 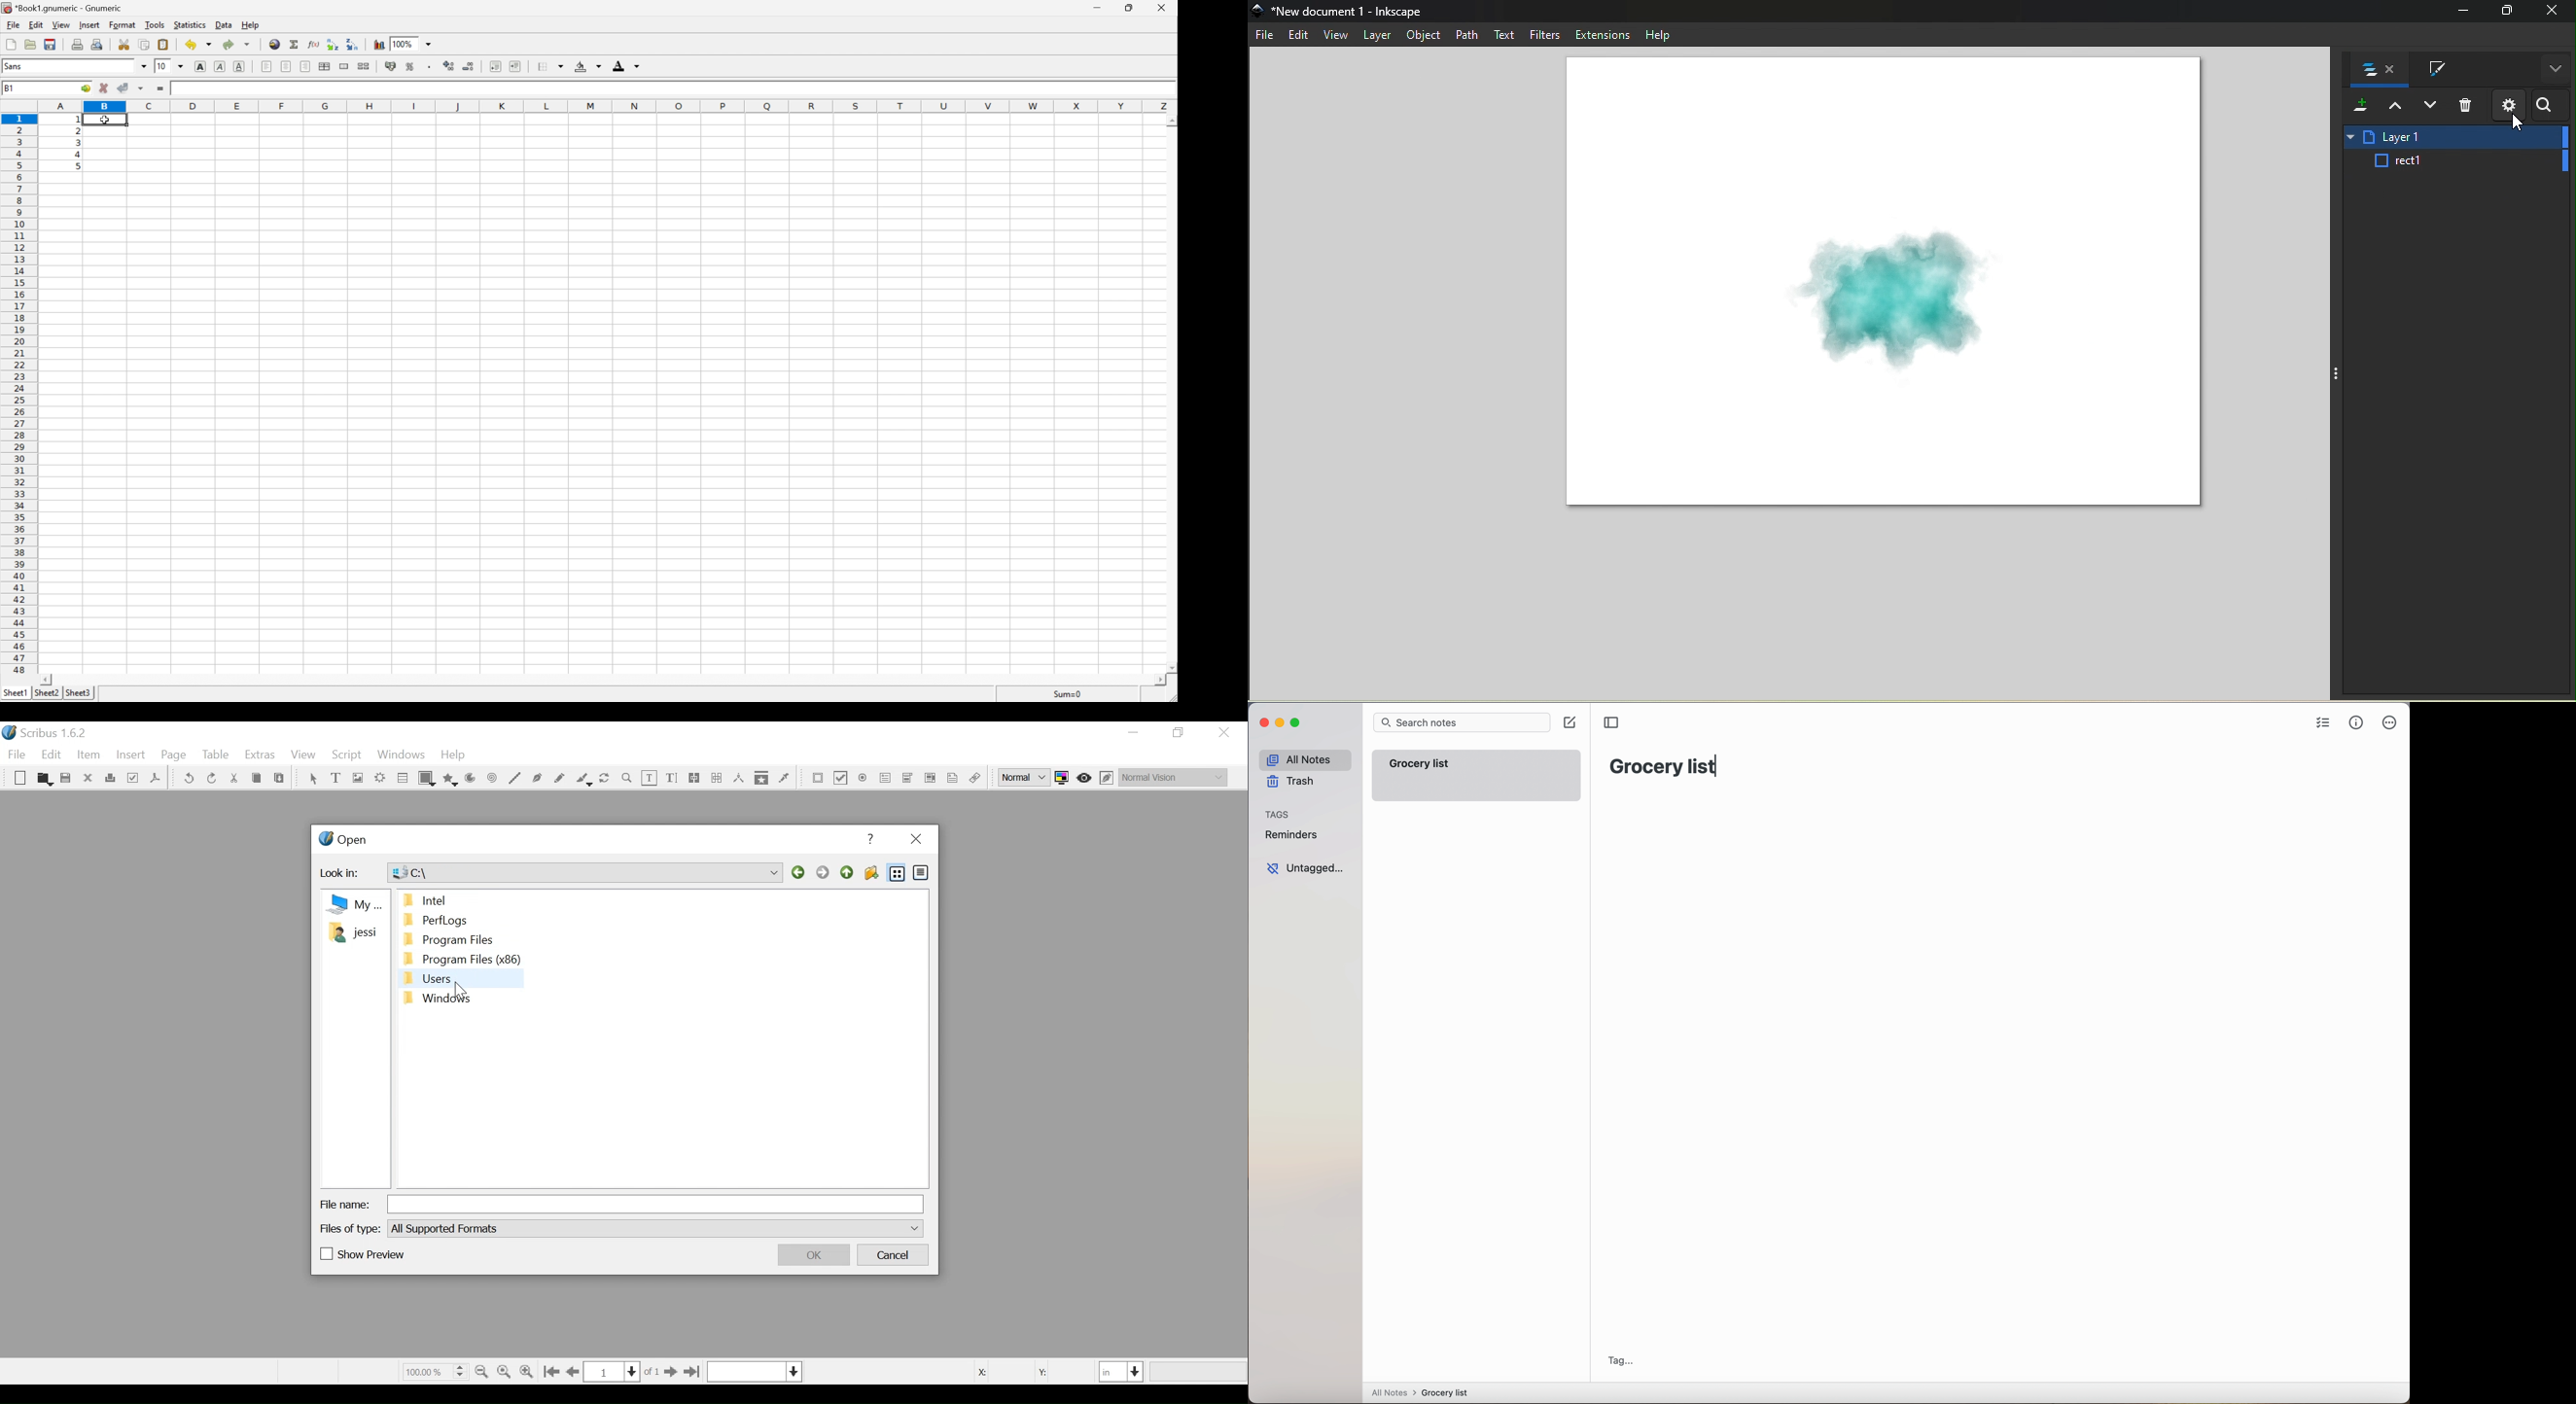 I want to click on Layer, so click(x=2452, y=136).